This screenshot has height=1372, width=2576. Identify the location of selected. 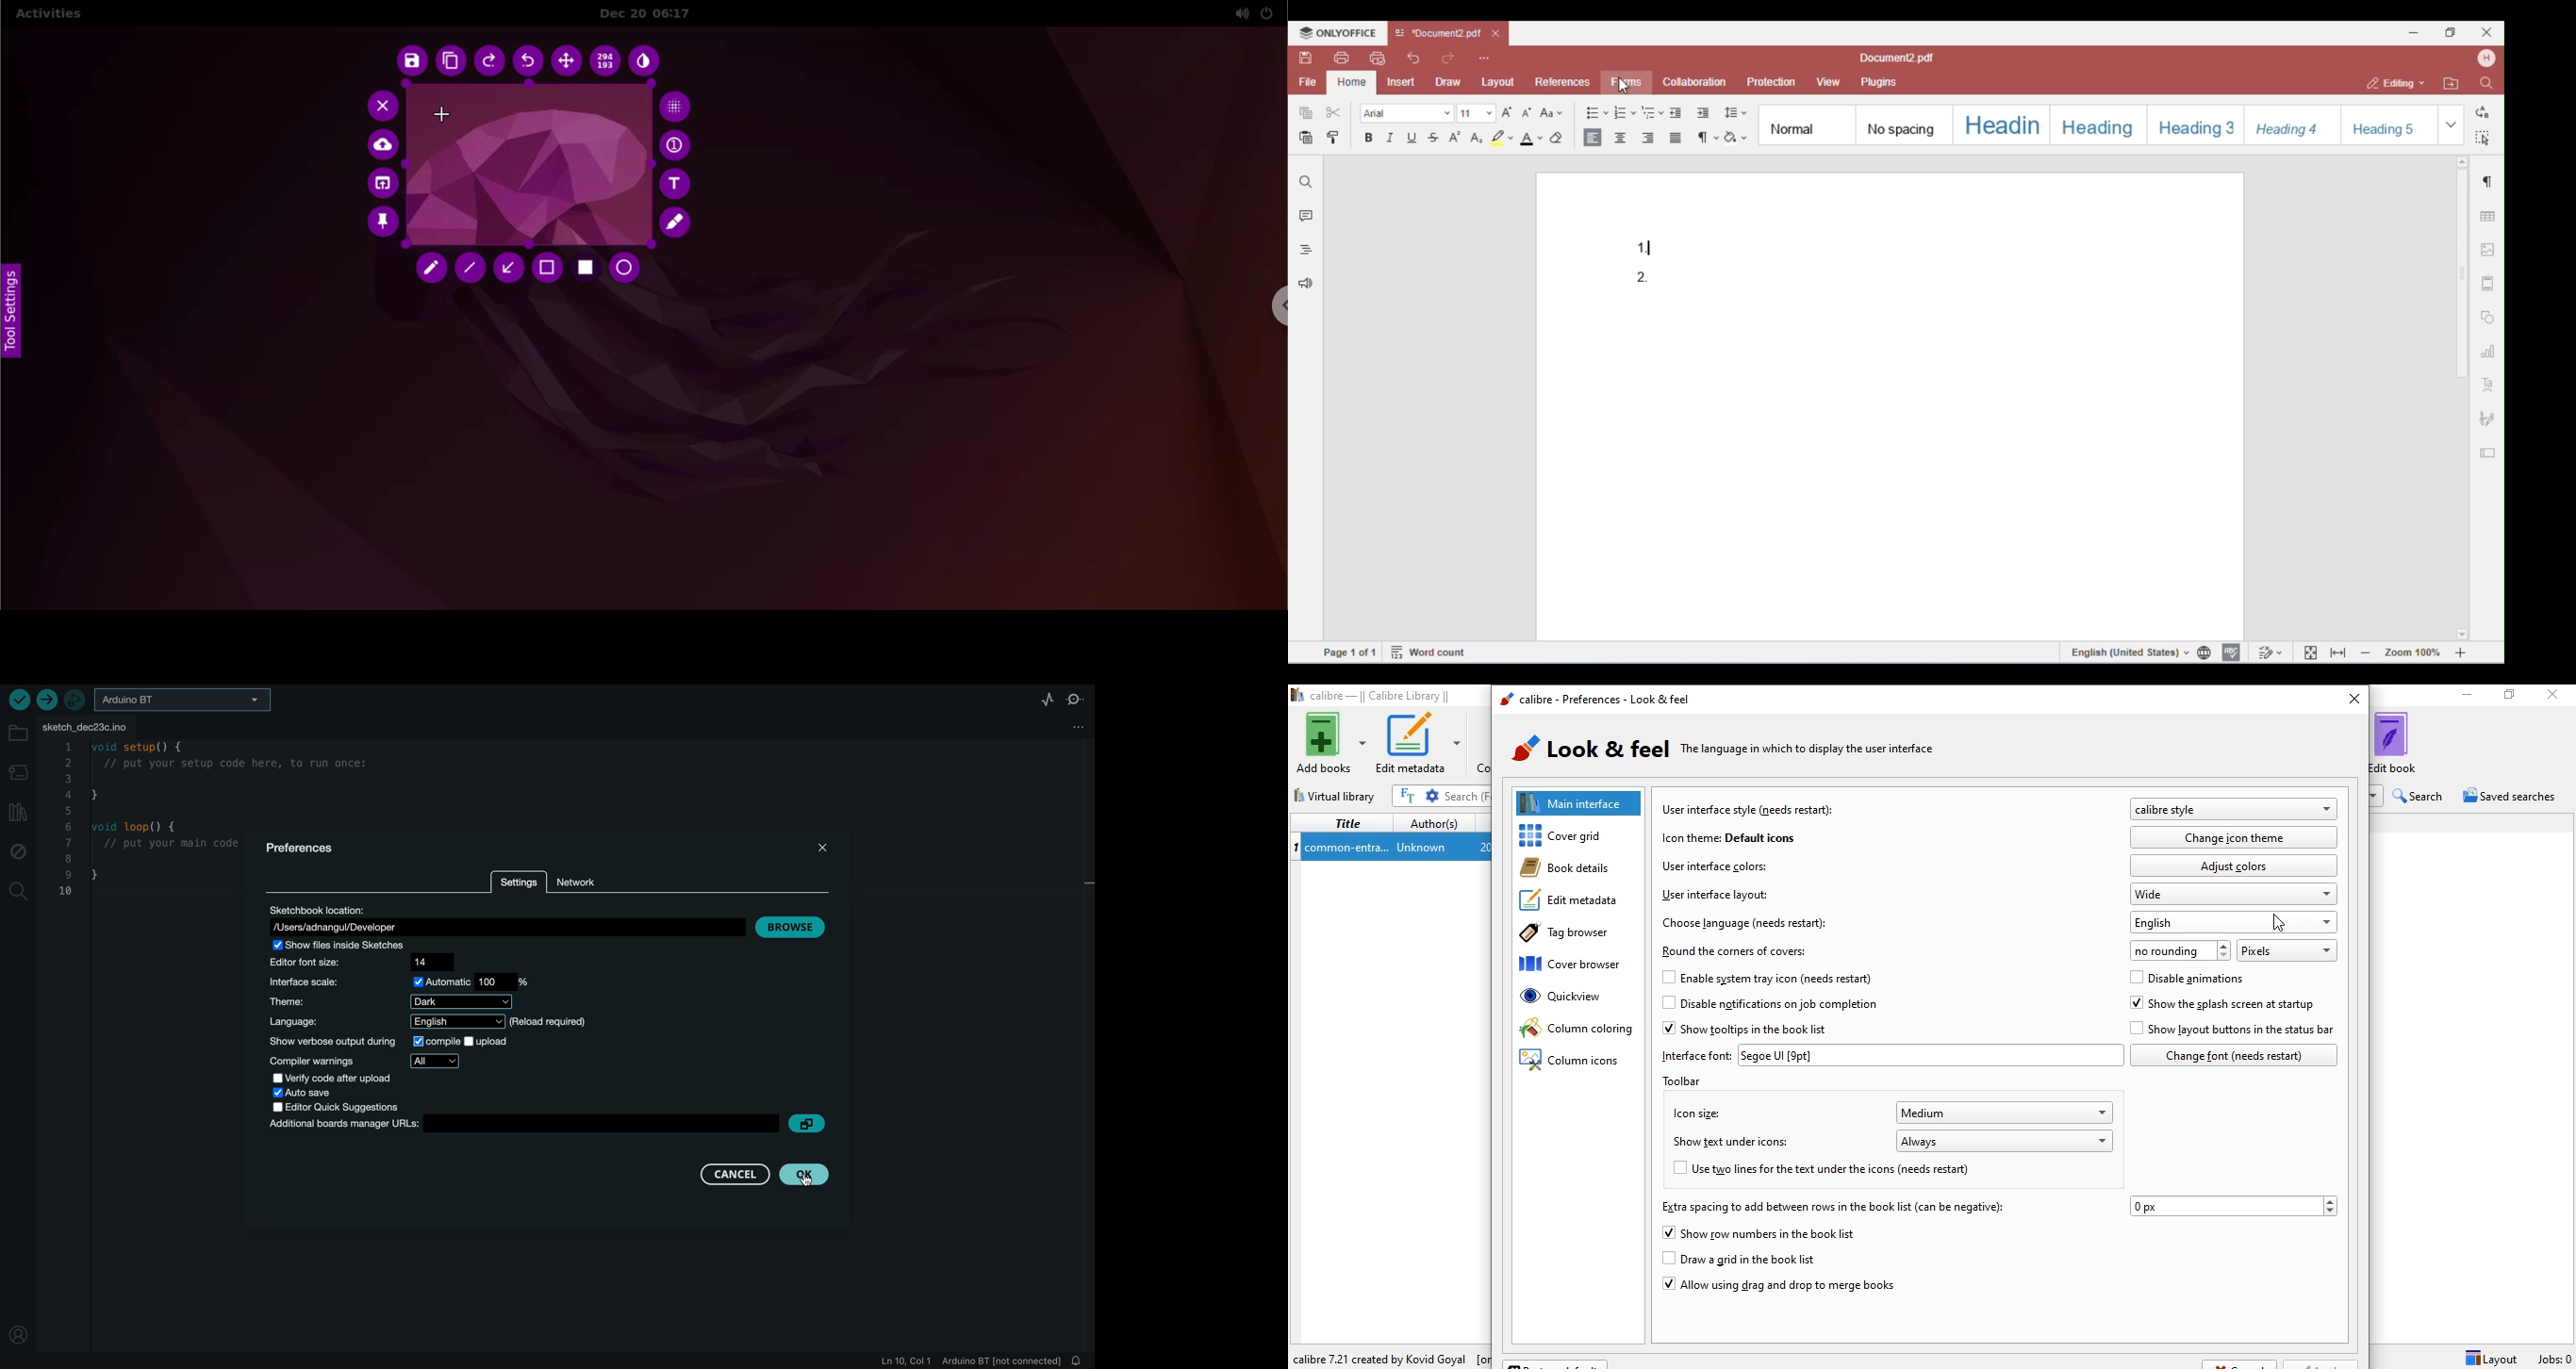
(435, 1040).